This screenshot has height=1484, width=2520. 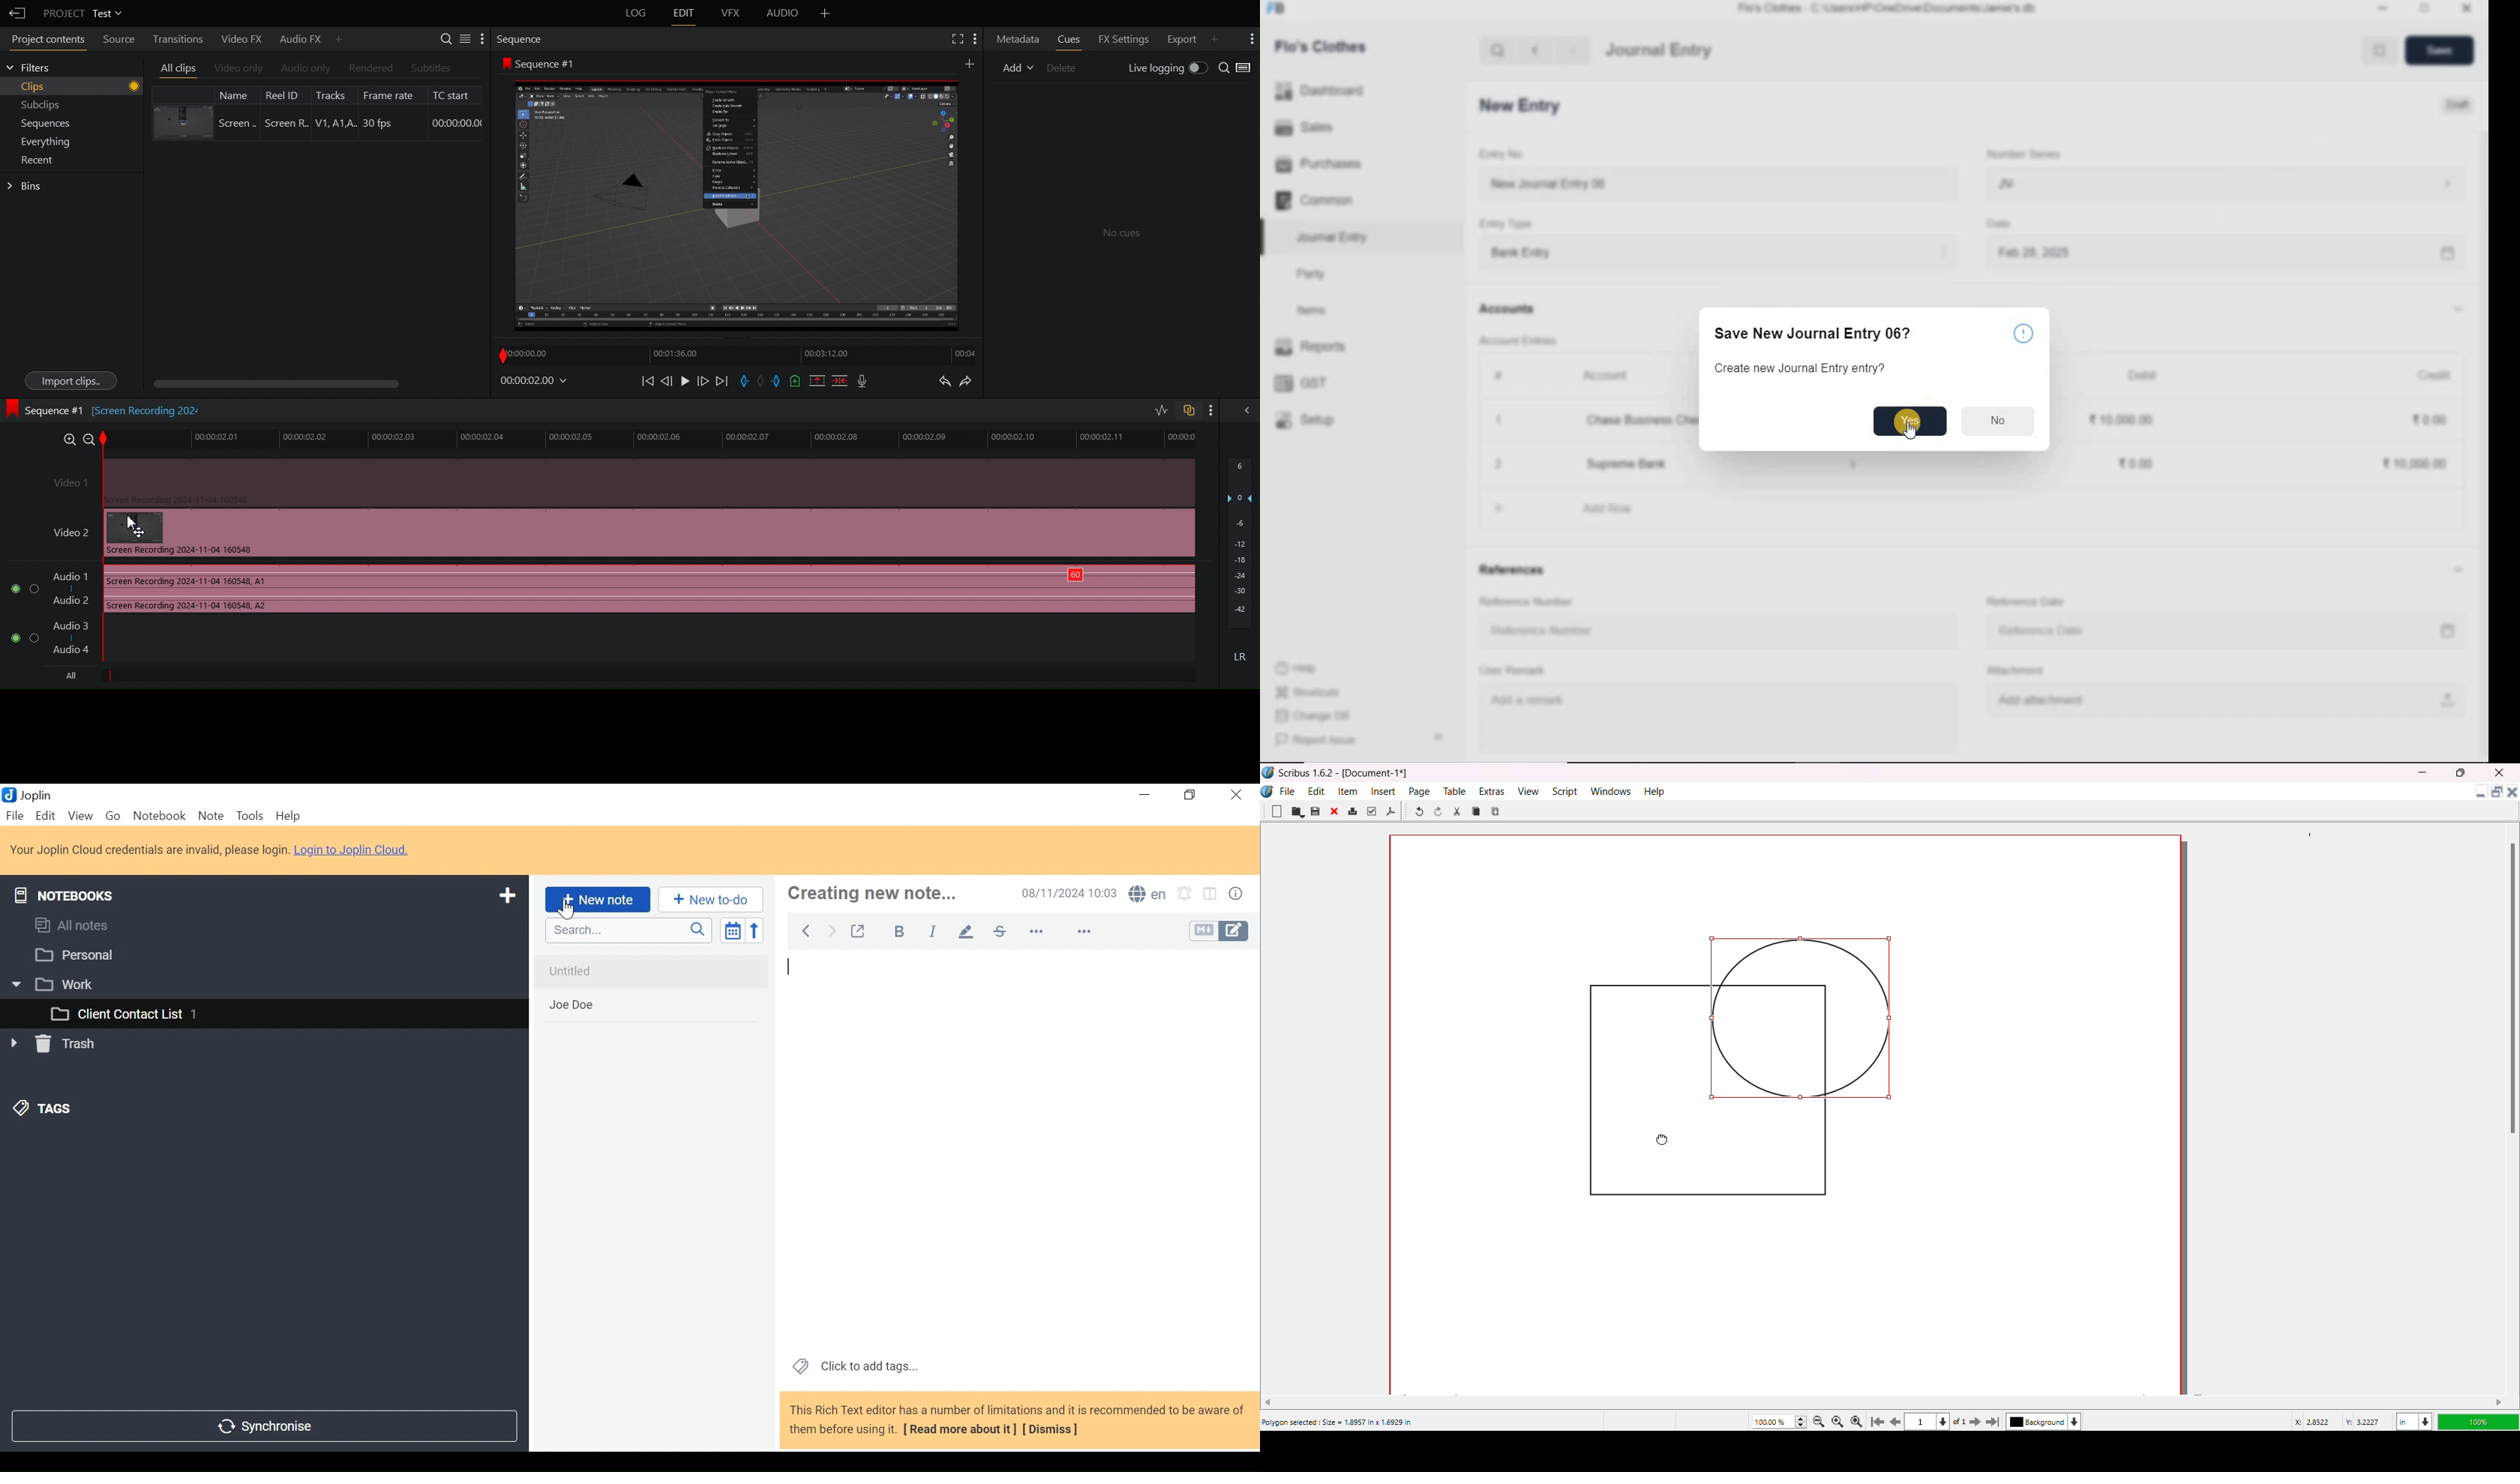 I want to click on Go, so click(x=112, y=817).